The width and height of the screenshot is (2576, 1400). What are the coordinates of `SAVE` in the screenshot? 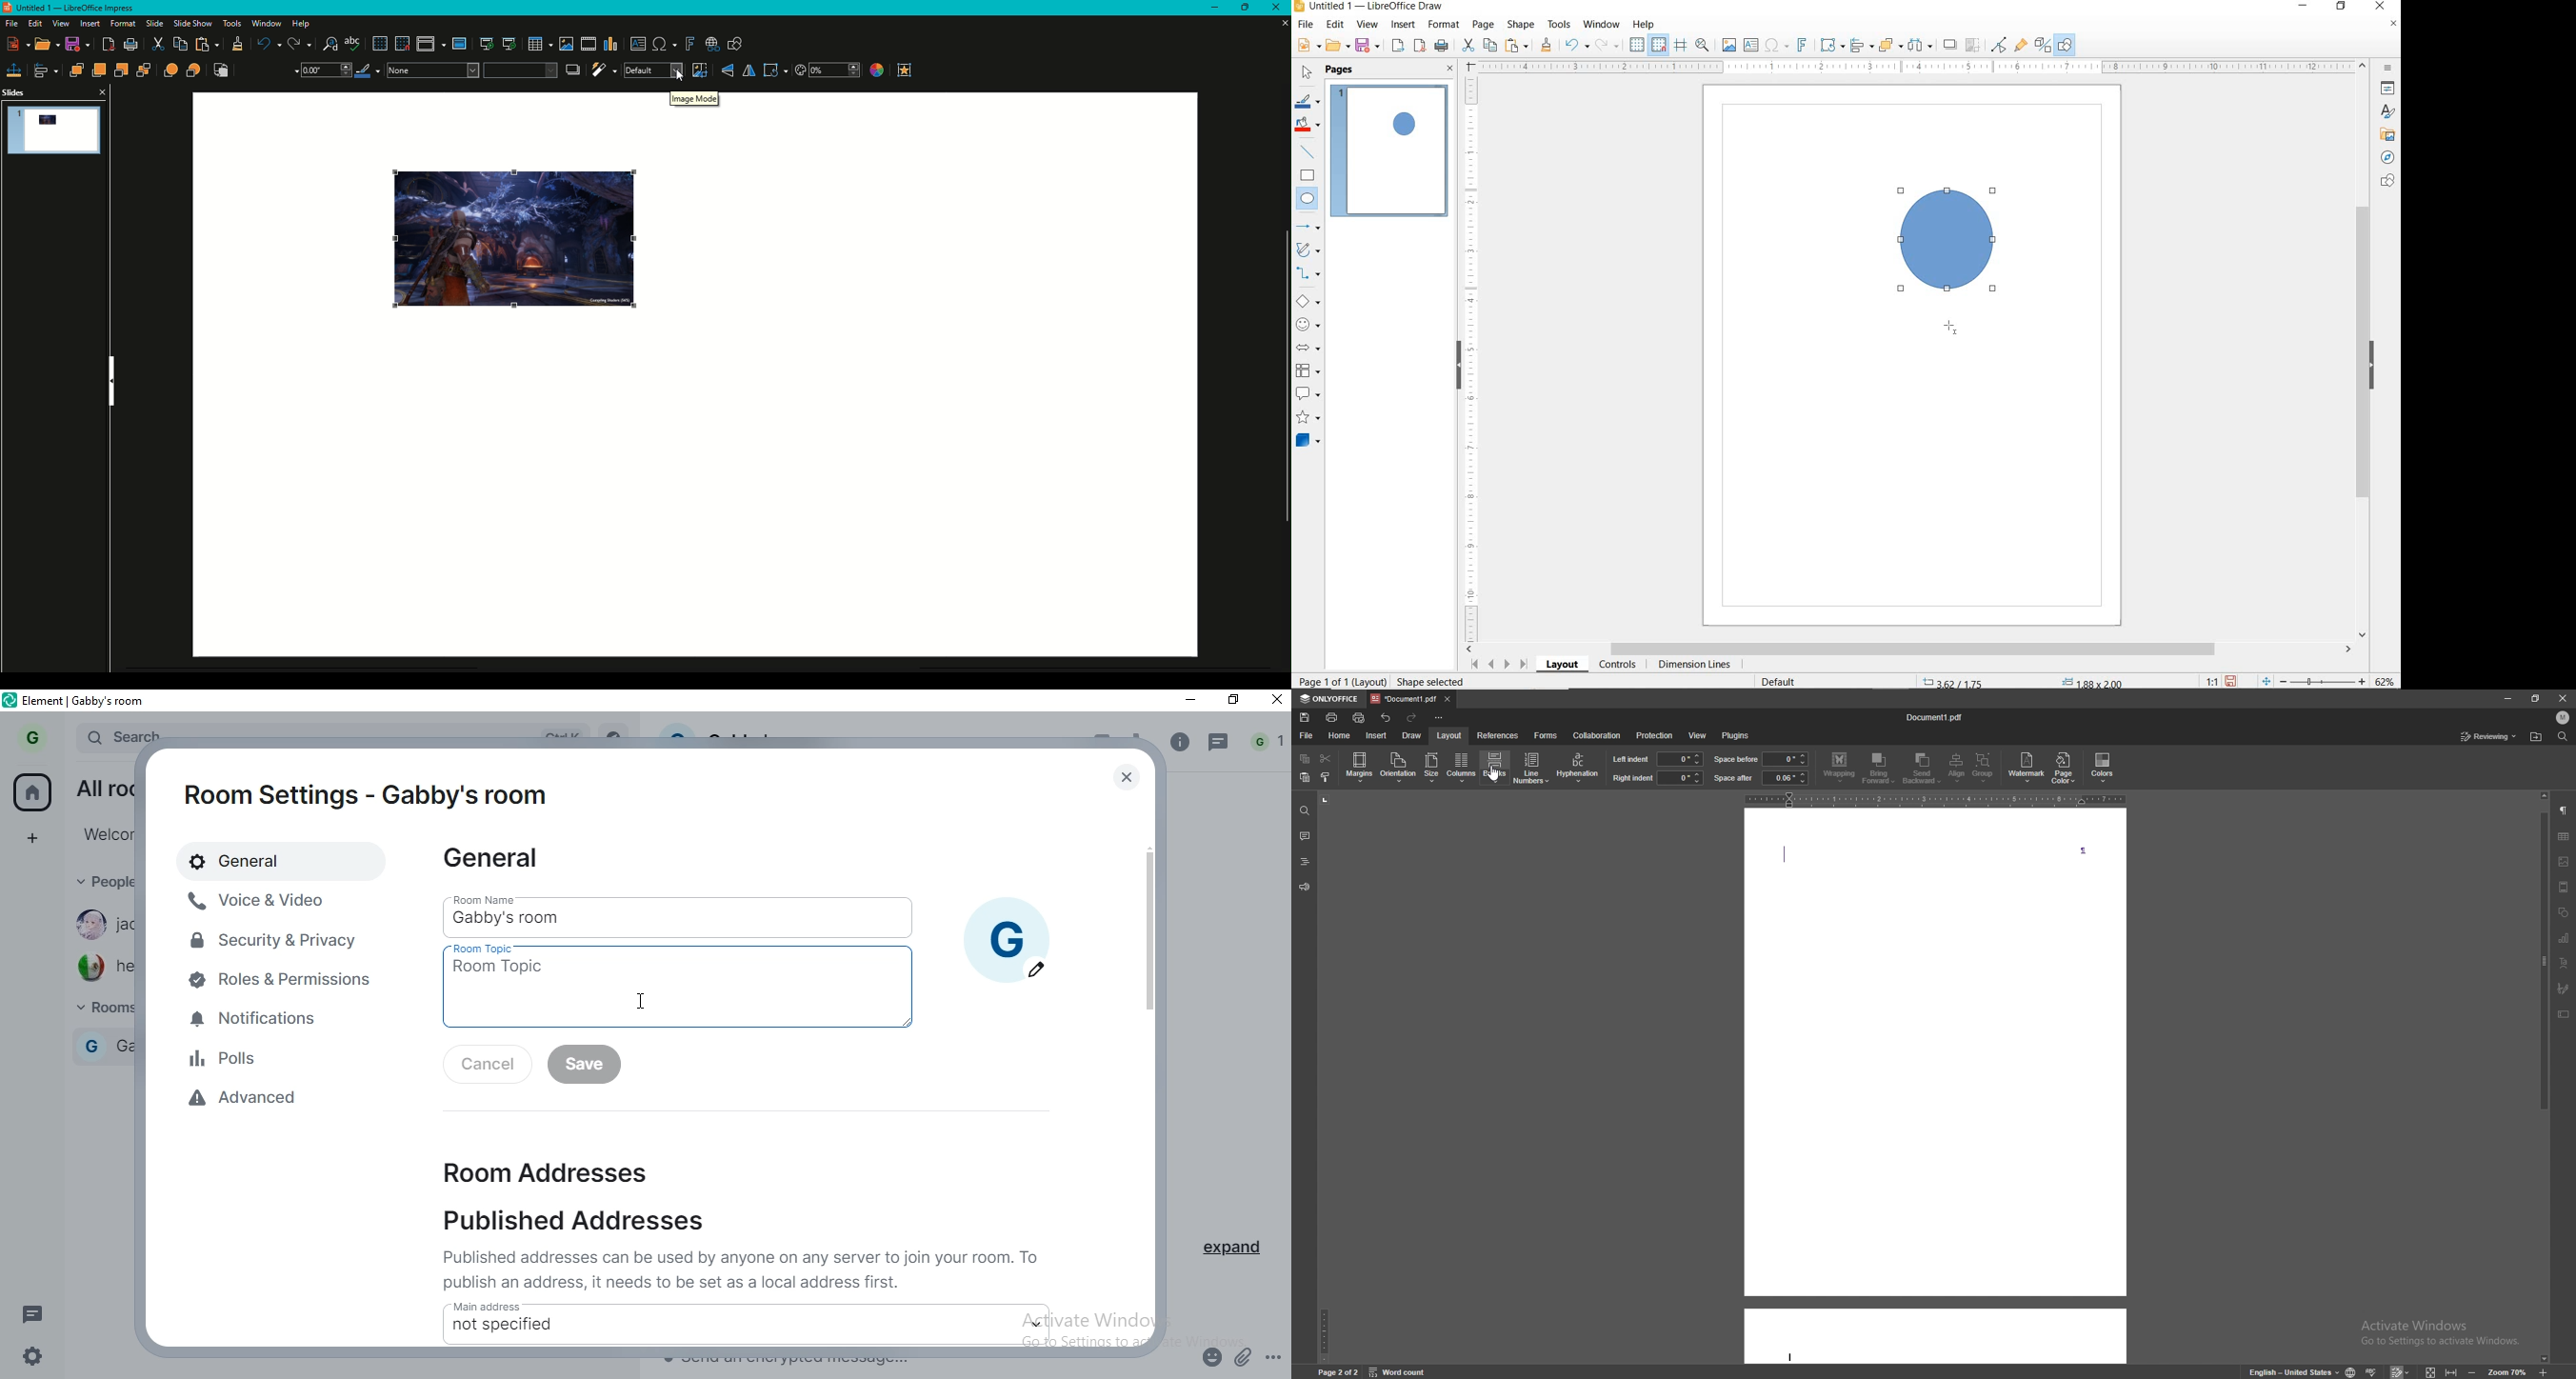 It's located at (1369, 46).